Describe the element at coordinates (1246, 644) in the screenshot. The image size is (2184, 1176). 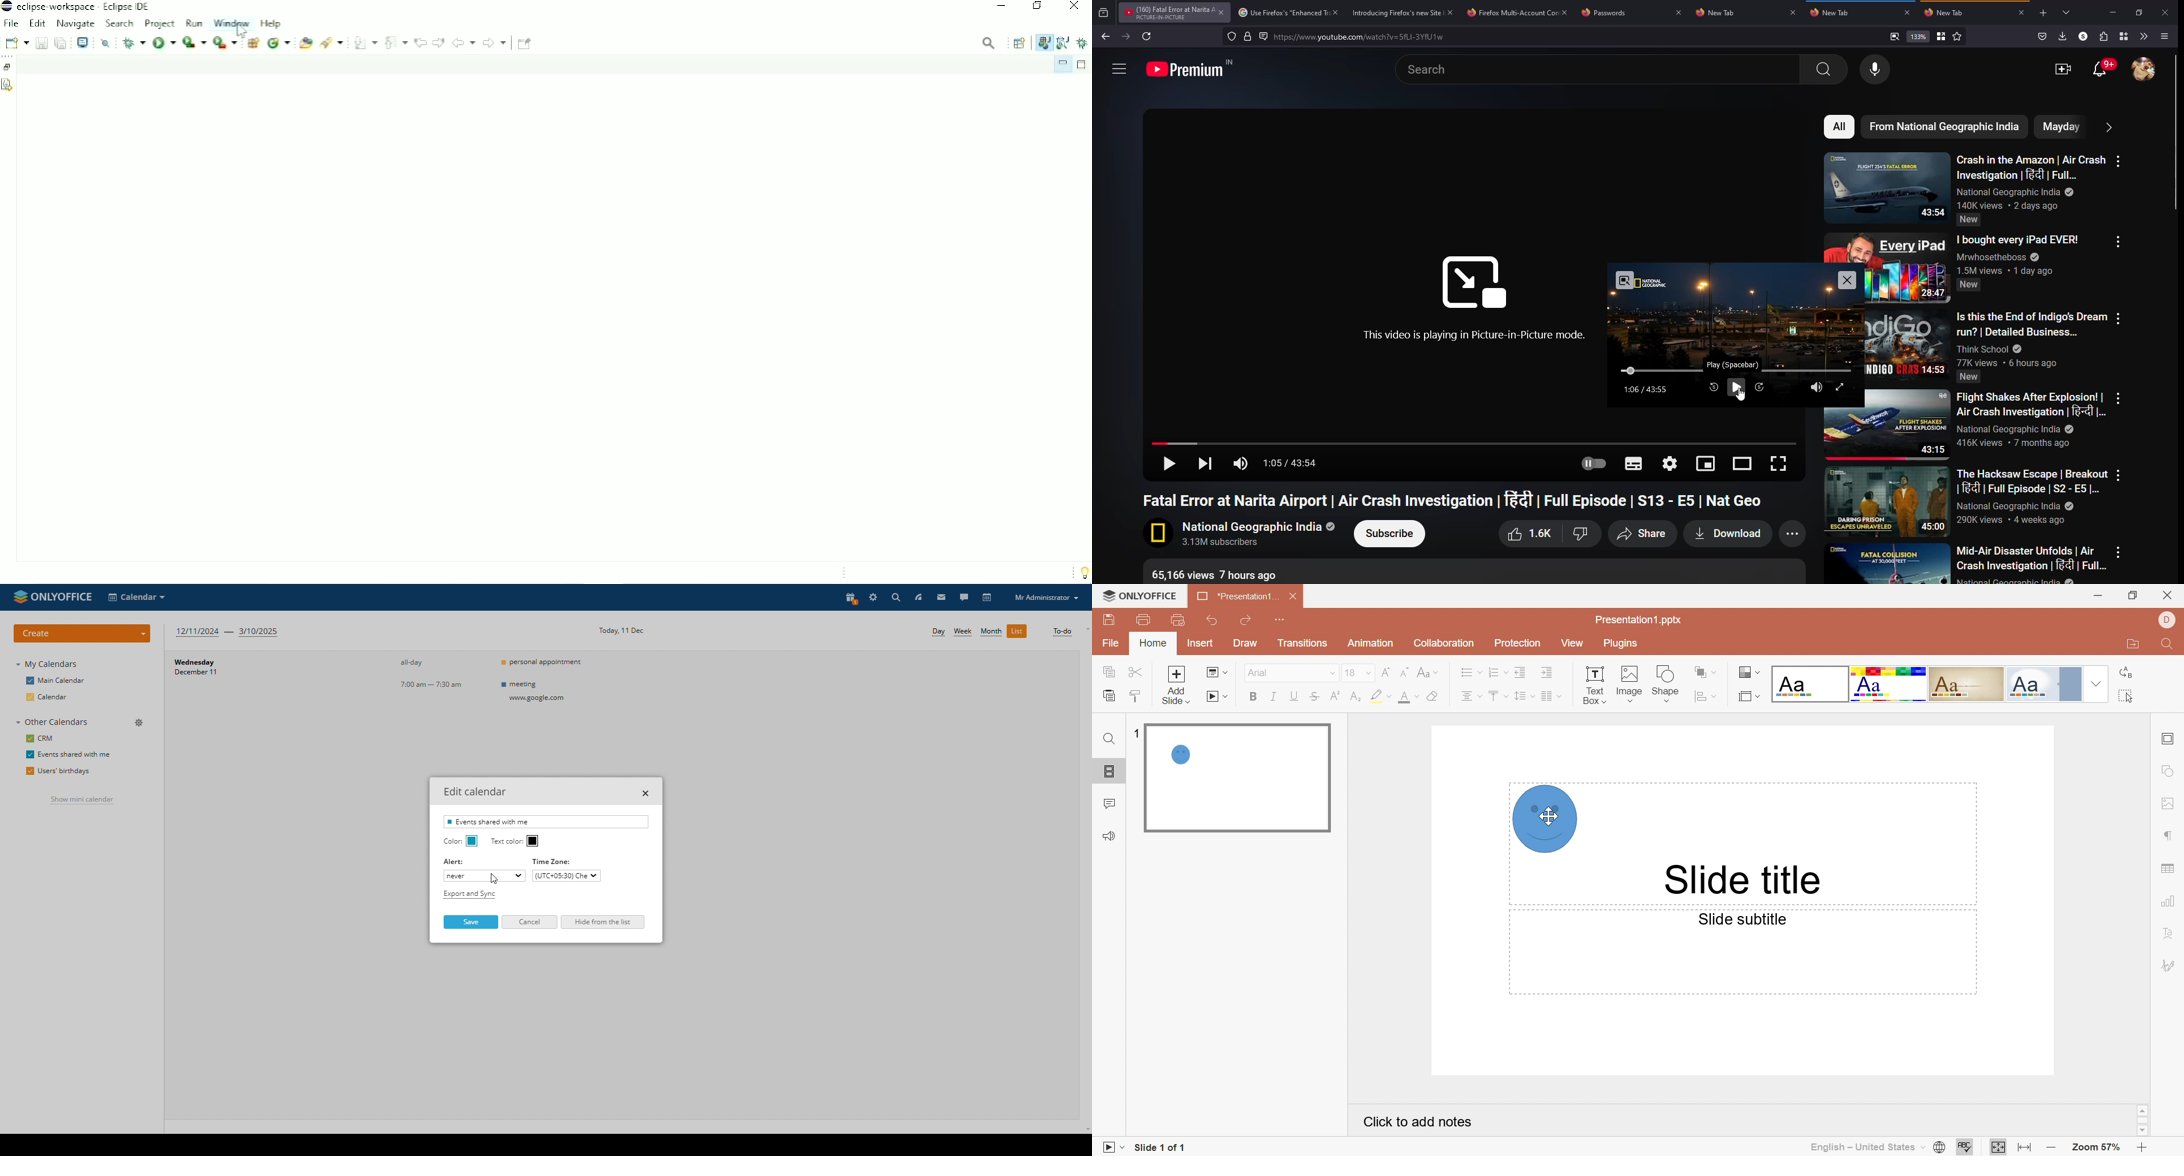
I see `Draw` at that location.